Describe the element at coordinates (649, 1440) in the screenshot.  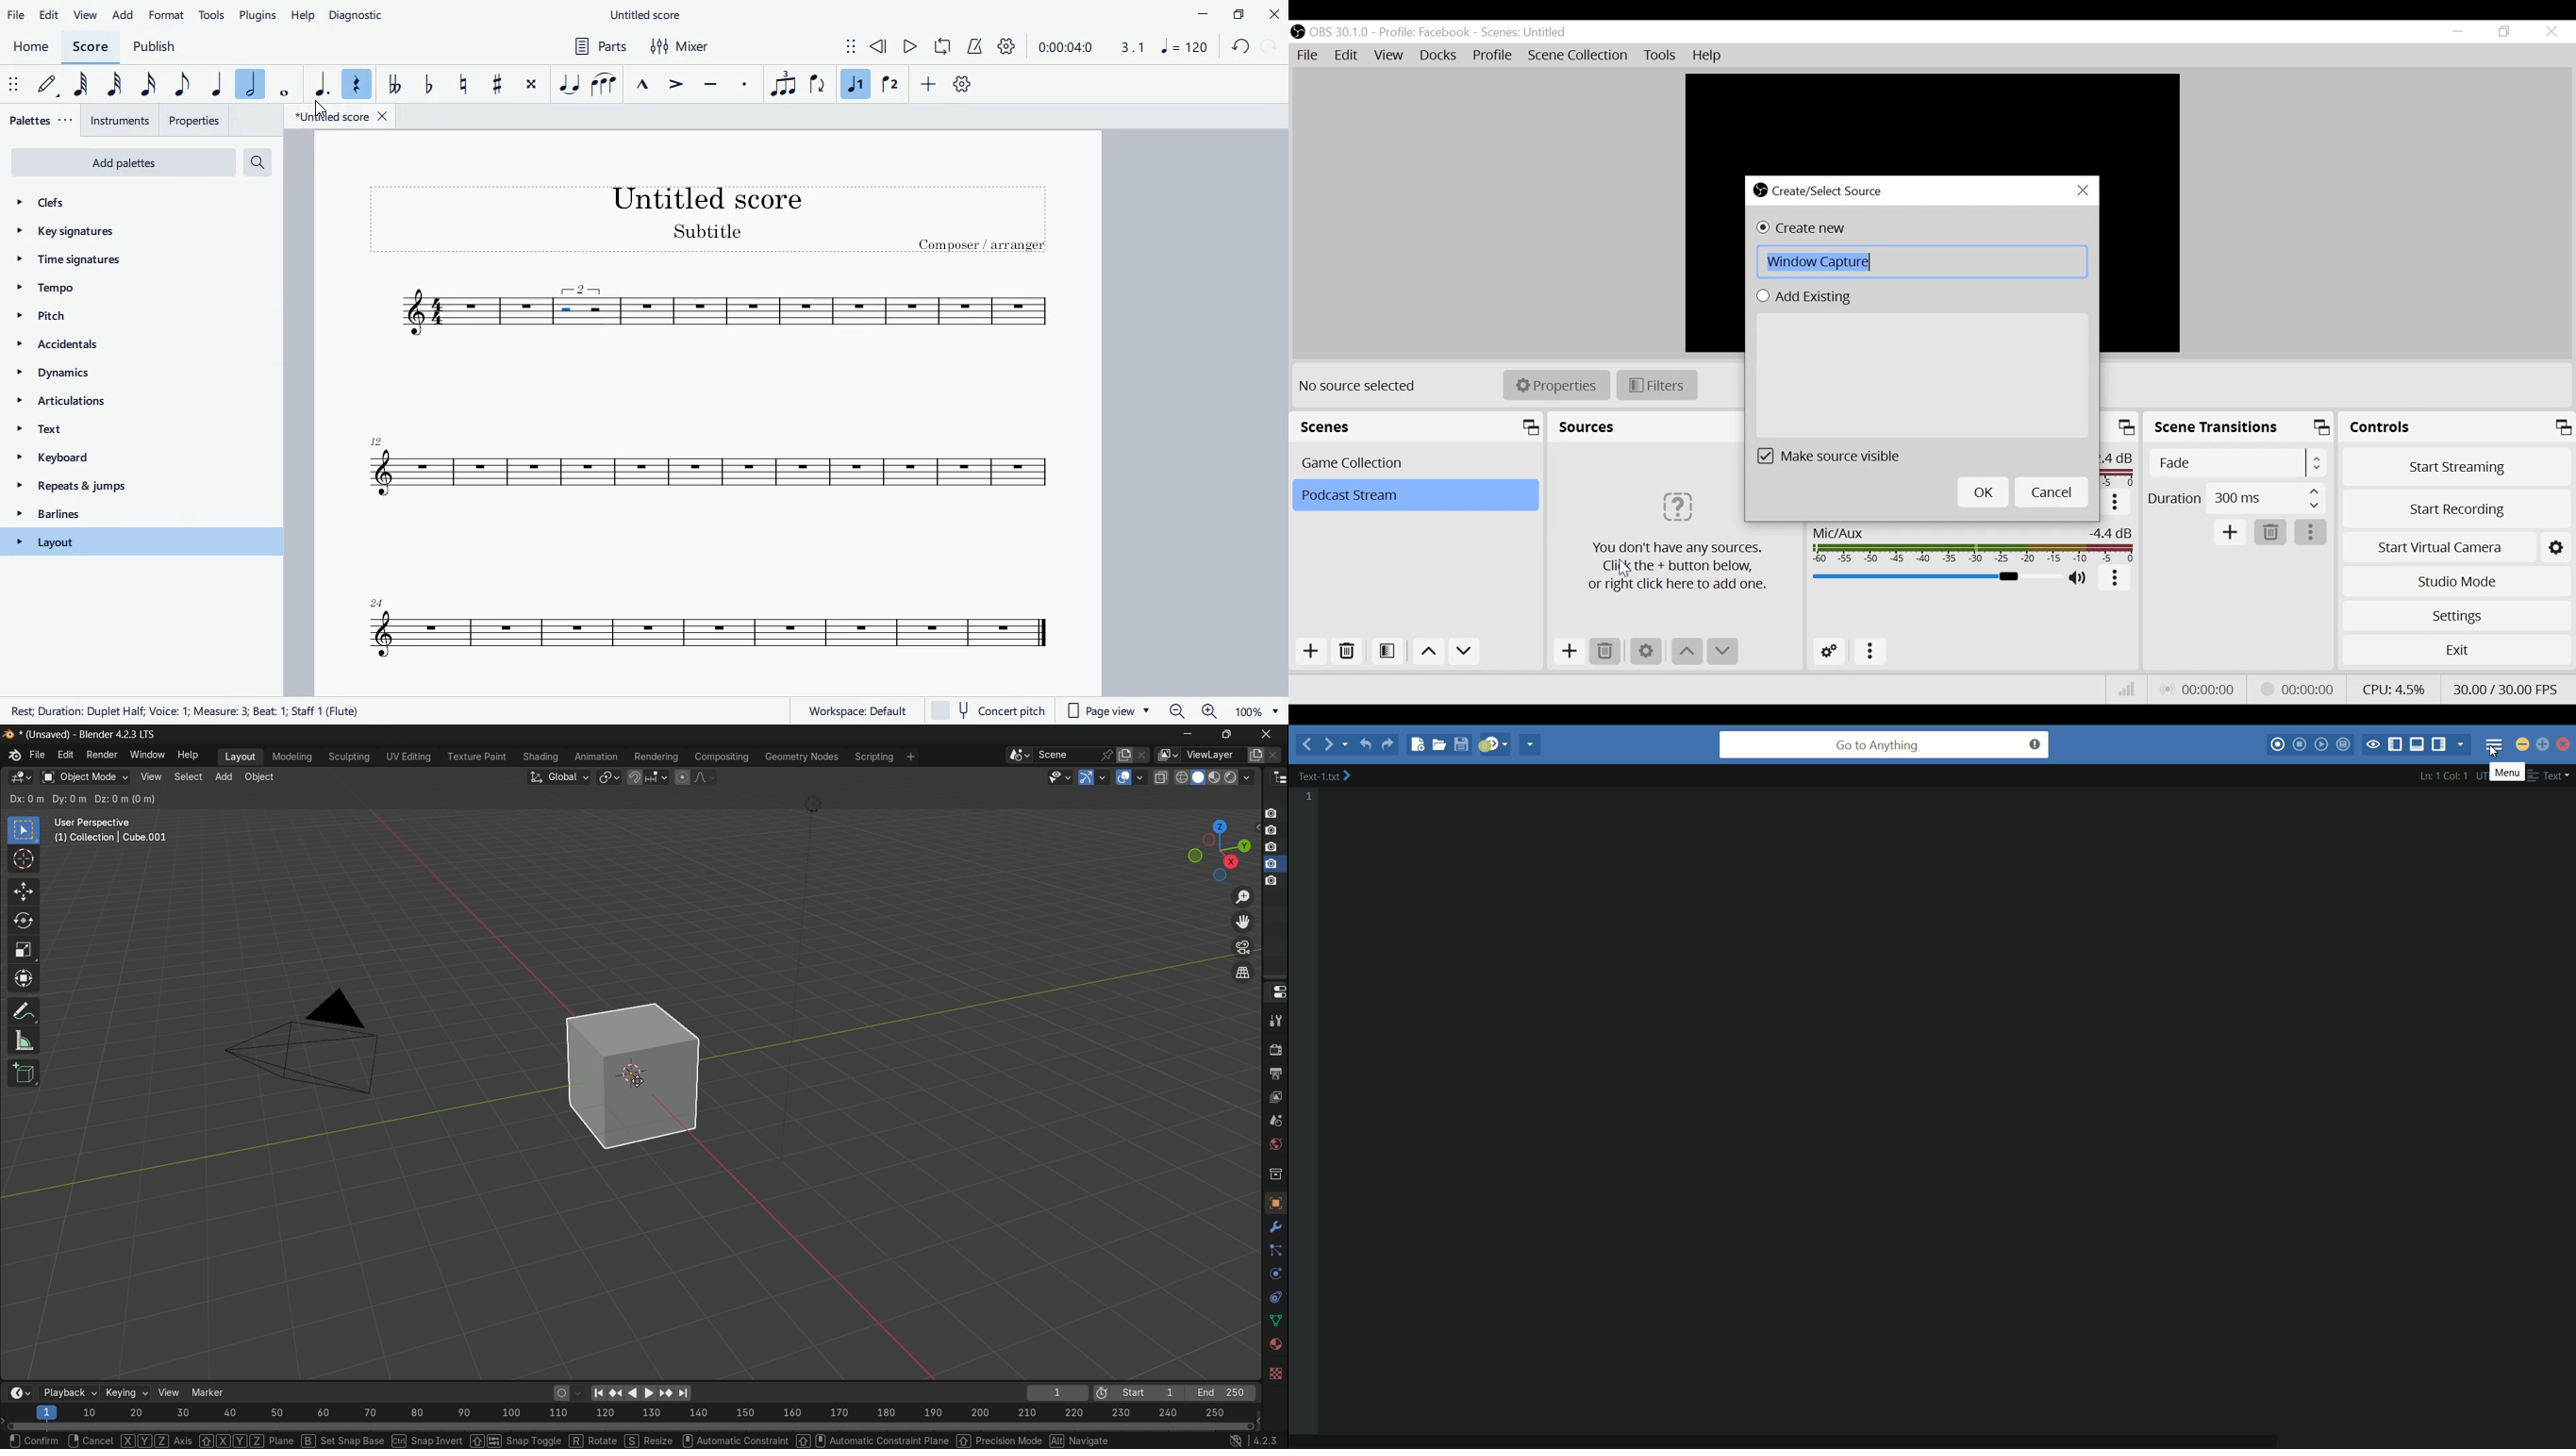
I see `Resize` at that location.